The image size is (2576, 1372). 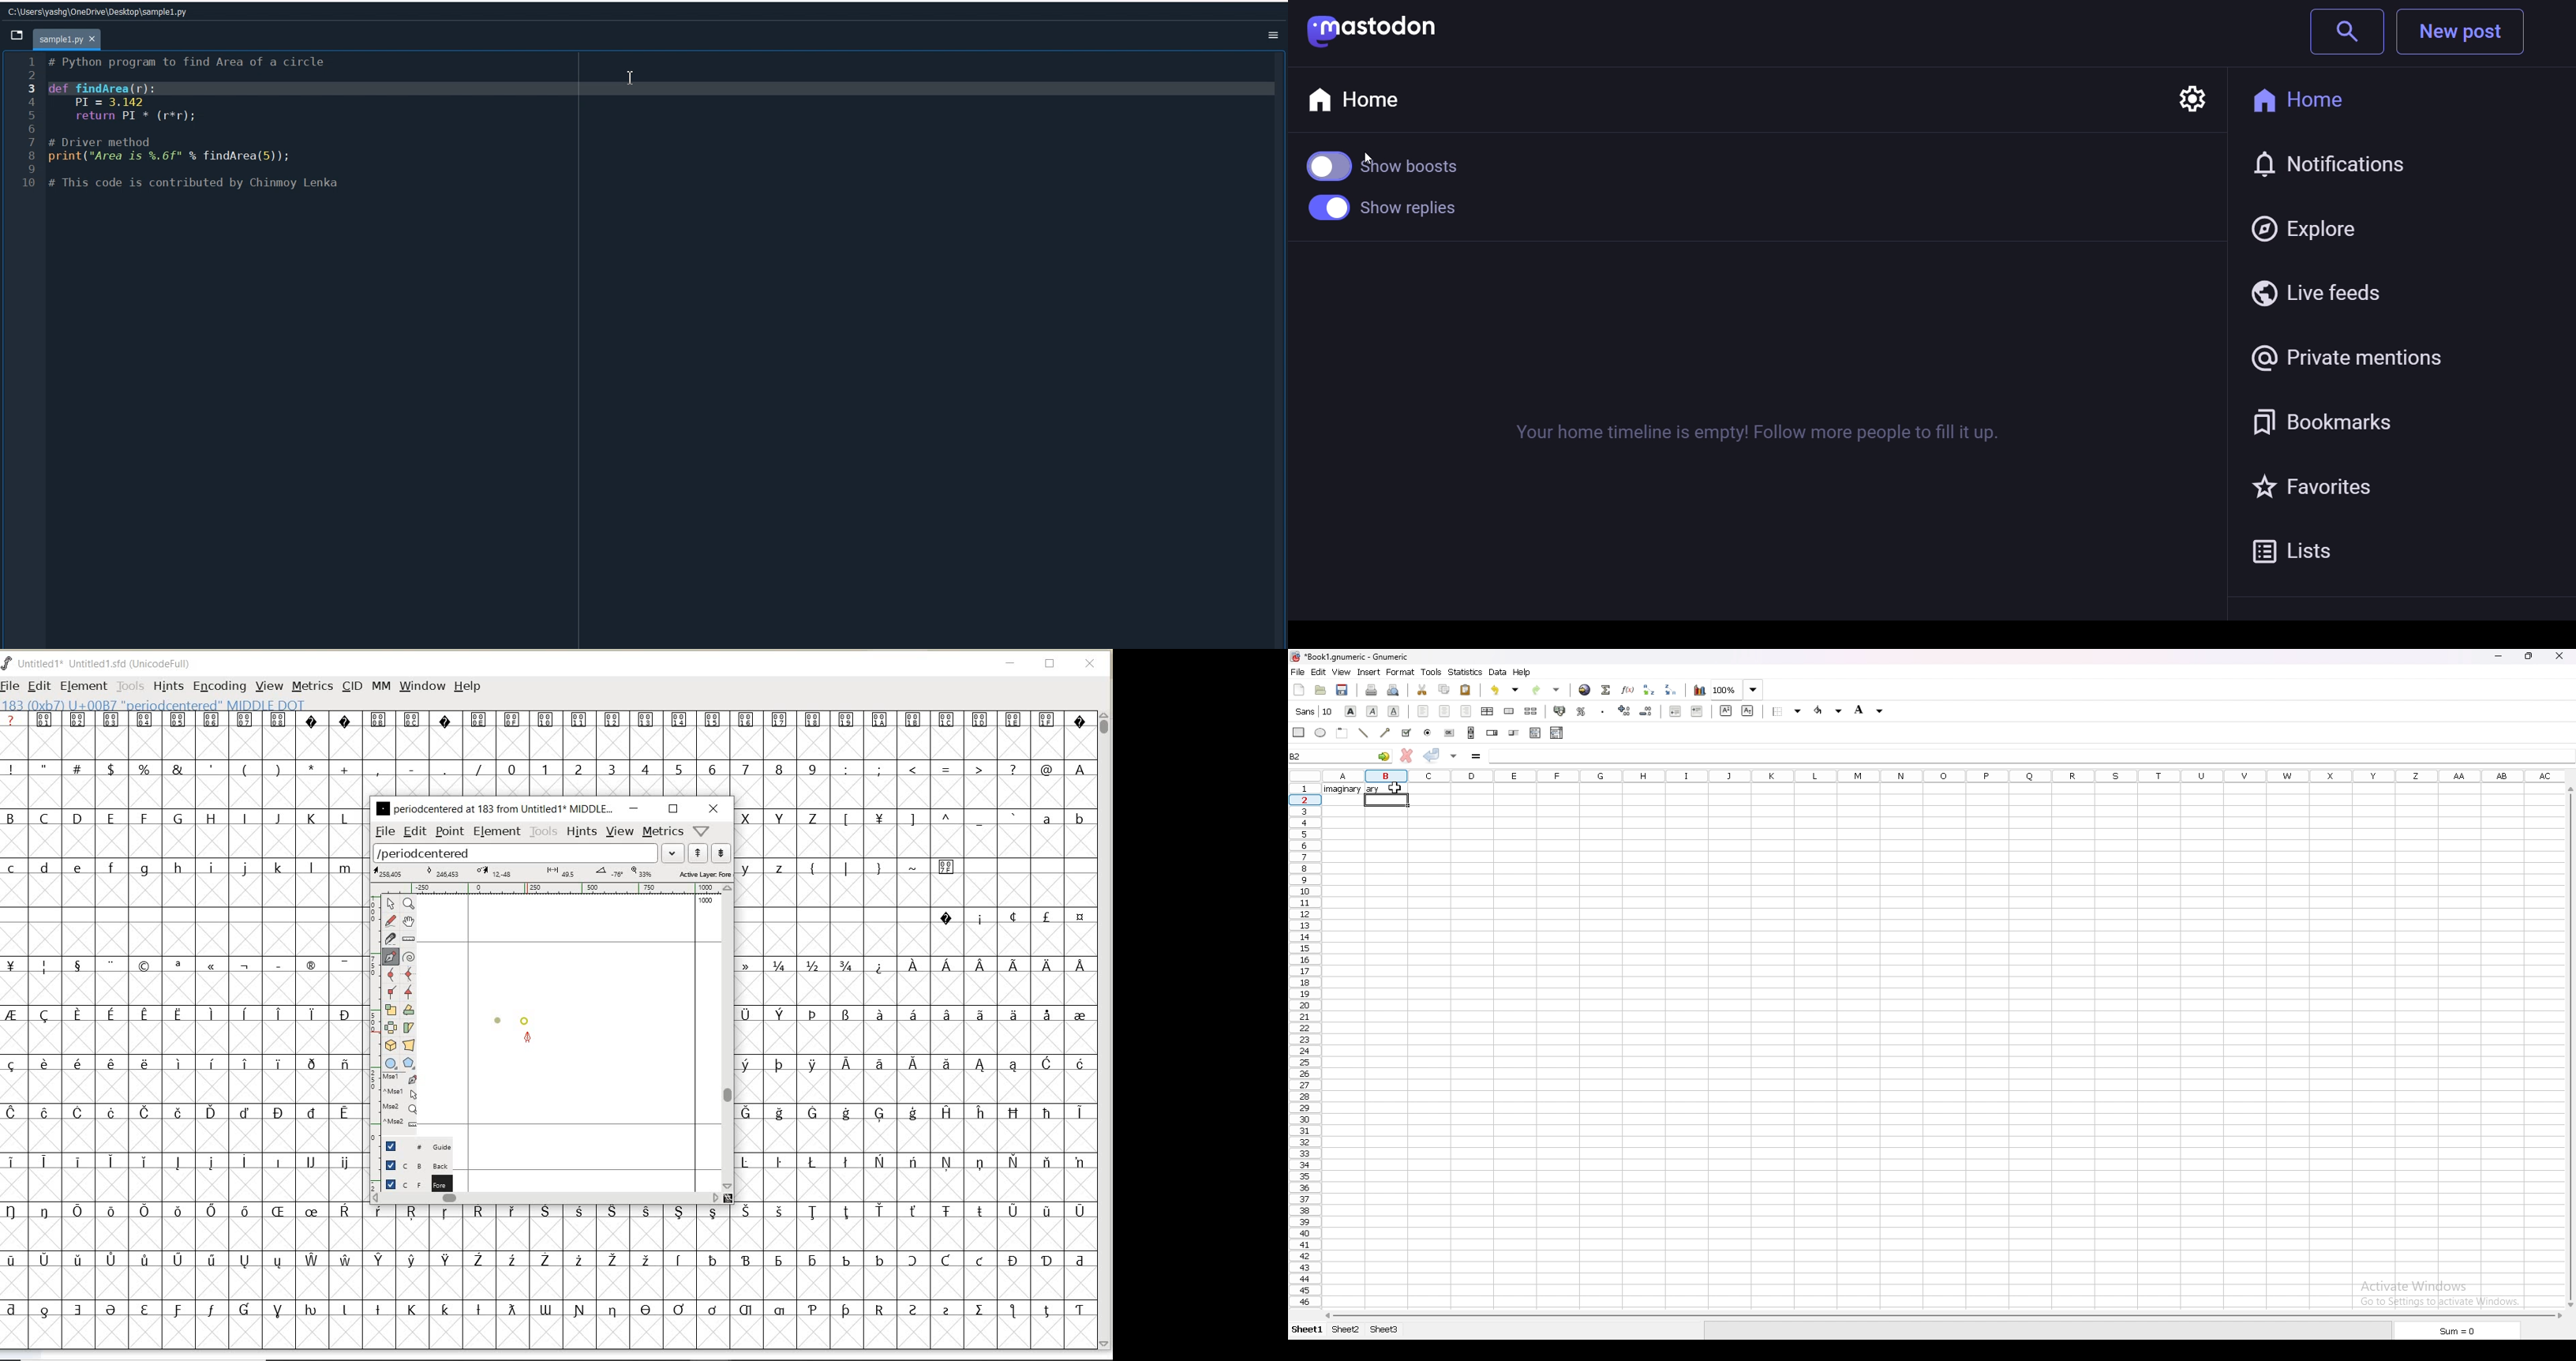 What do you see at coordinates (1304, 1061) in the screenshot?
I see `Coloumn` at bounding box center [1304, 1061].